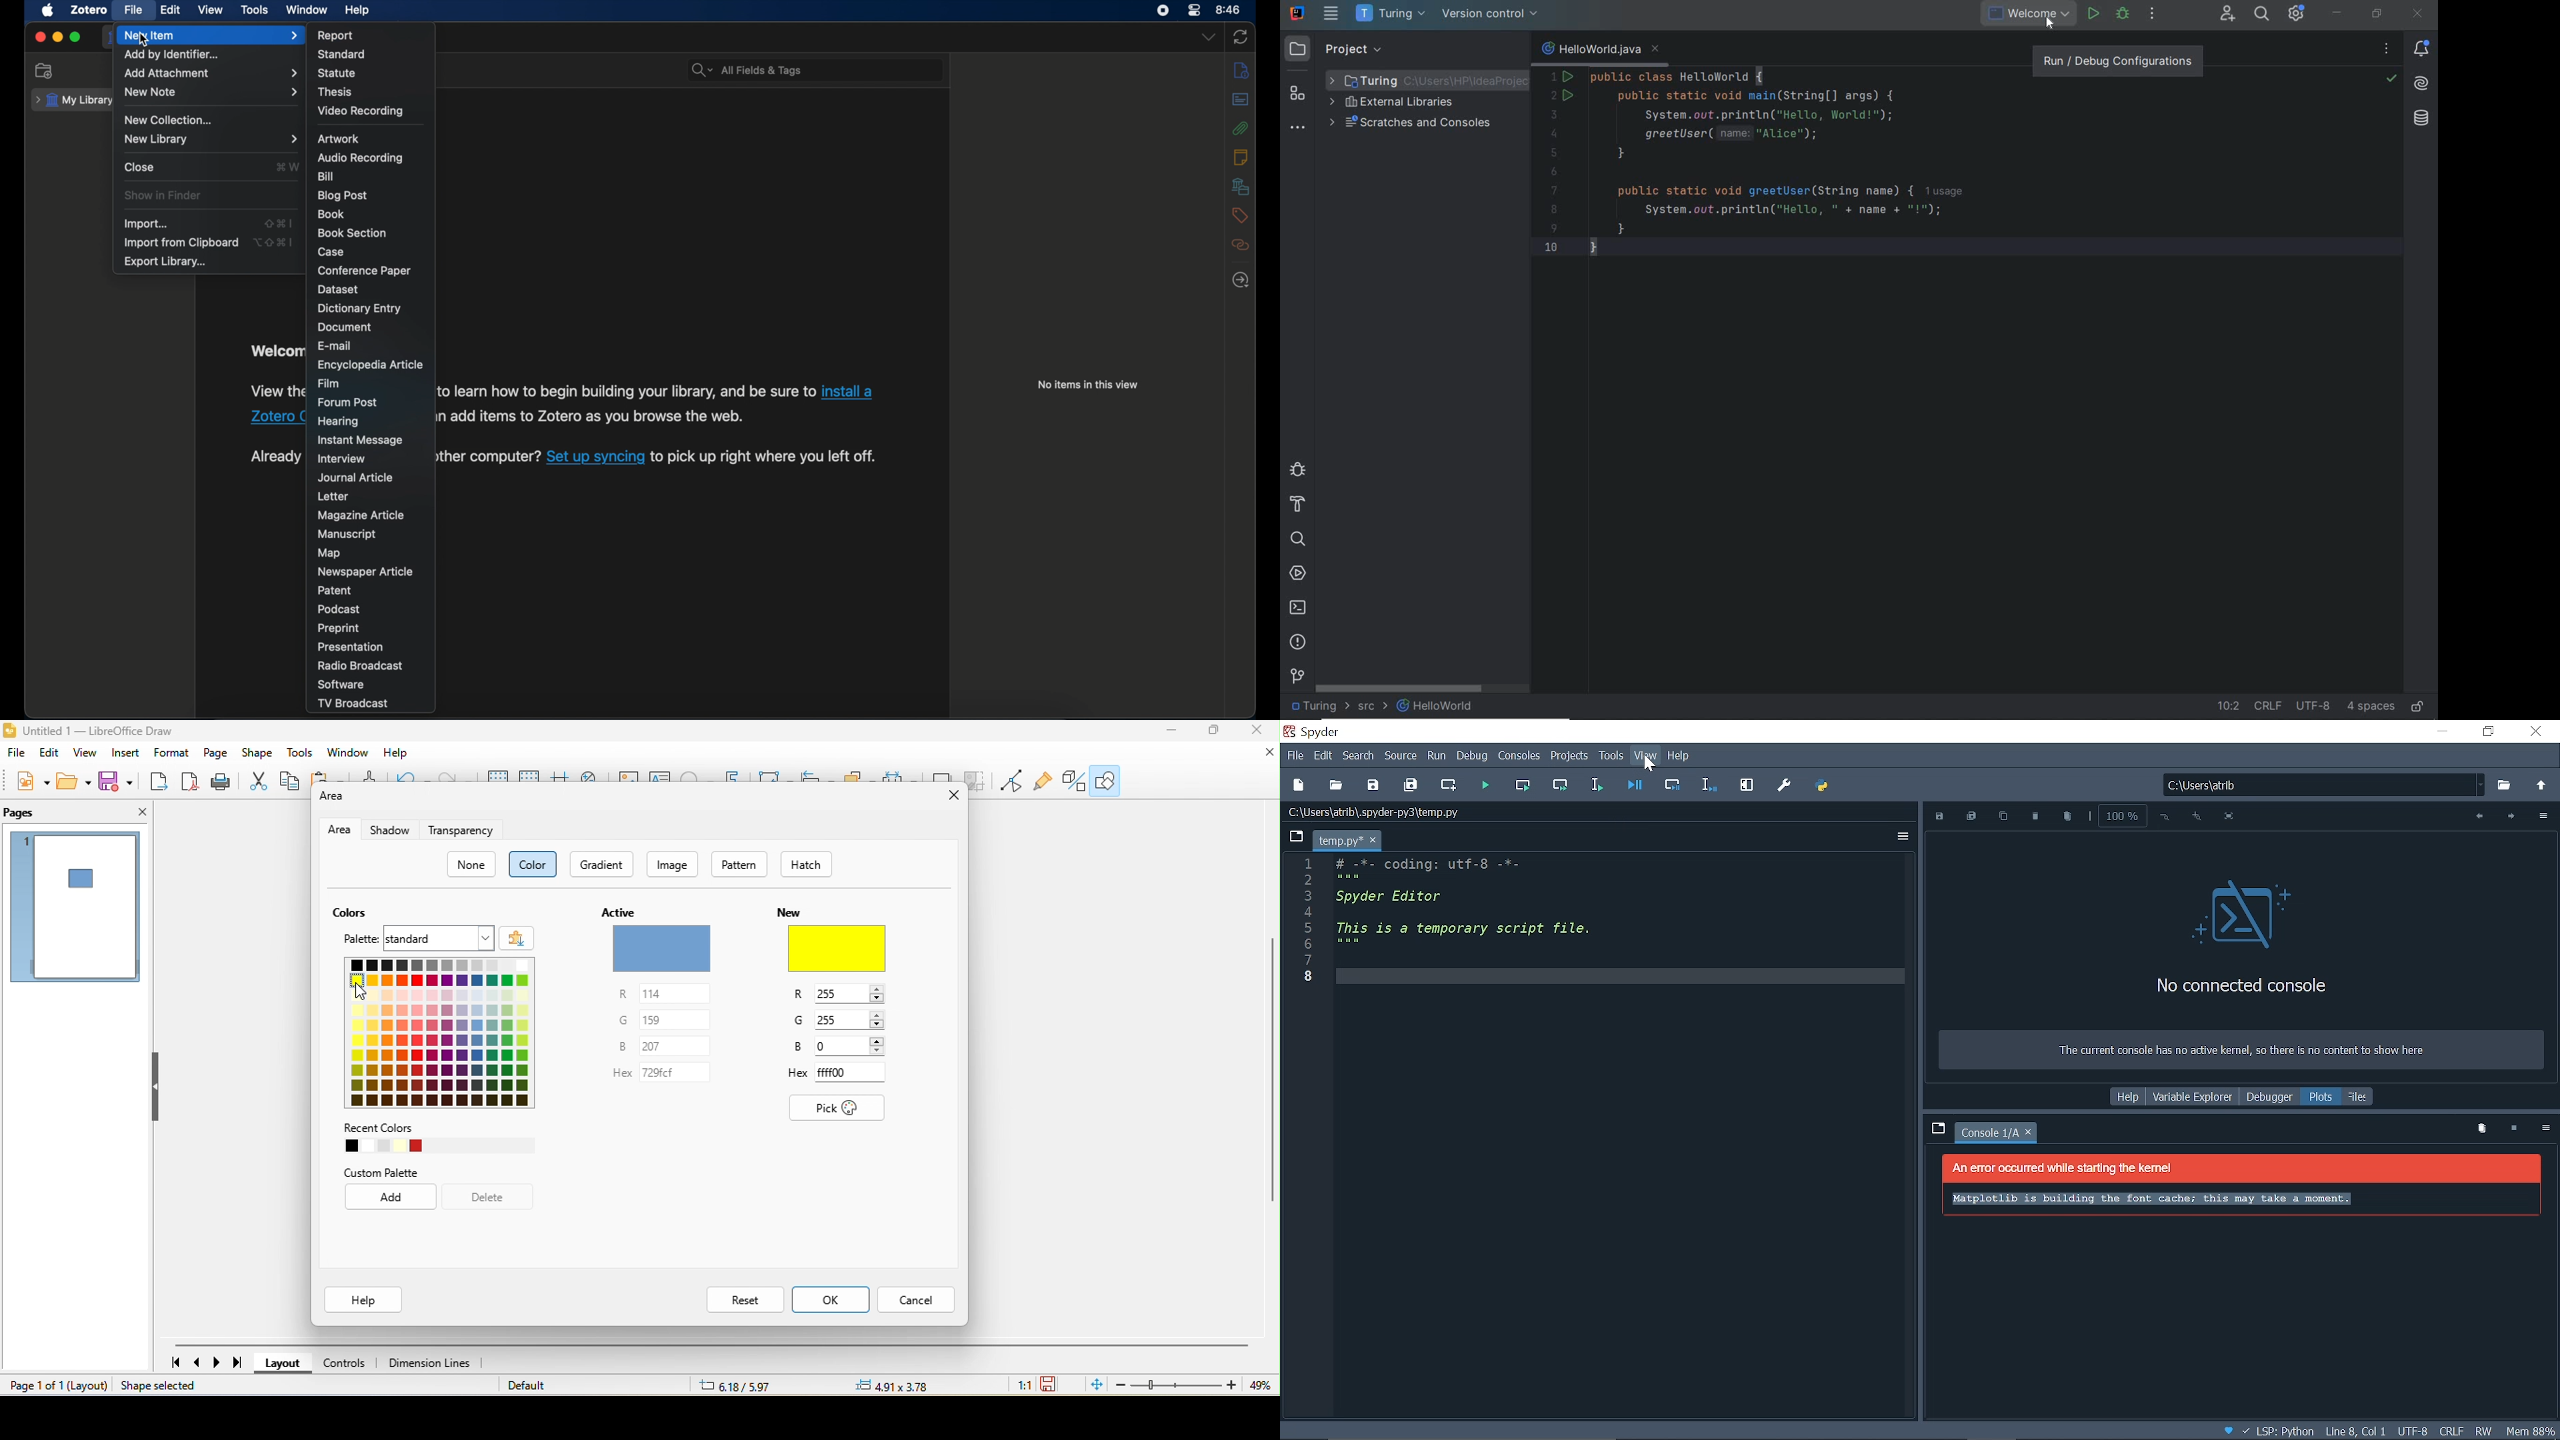 Image resolution: width=2576 pixels, height=1456 pixels. I want to click on image, so click(677, 863).